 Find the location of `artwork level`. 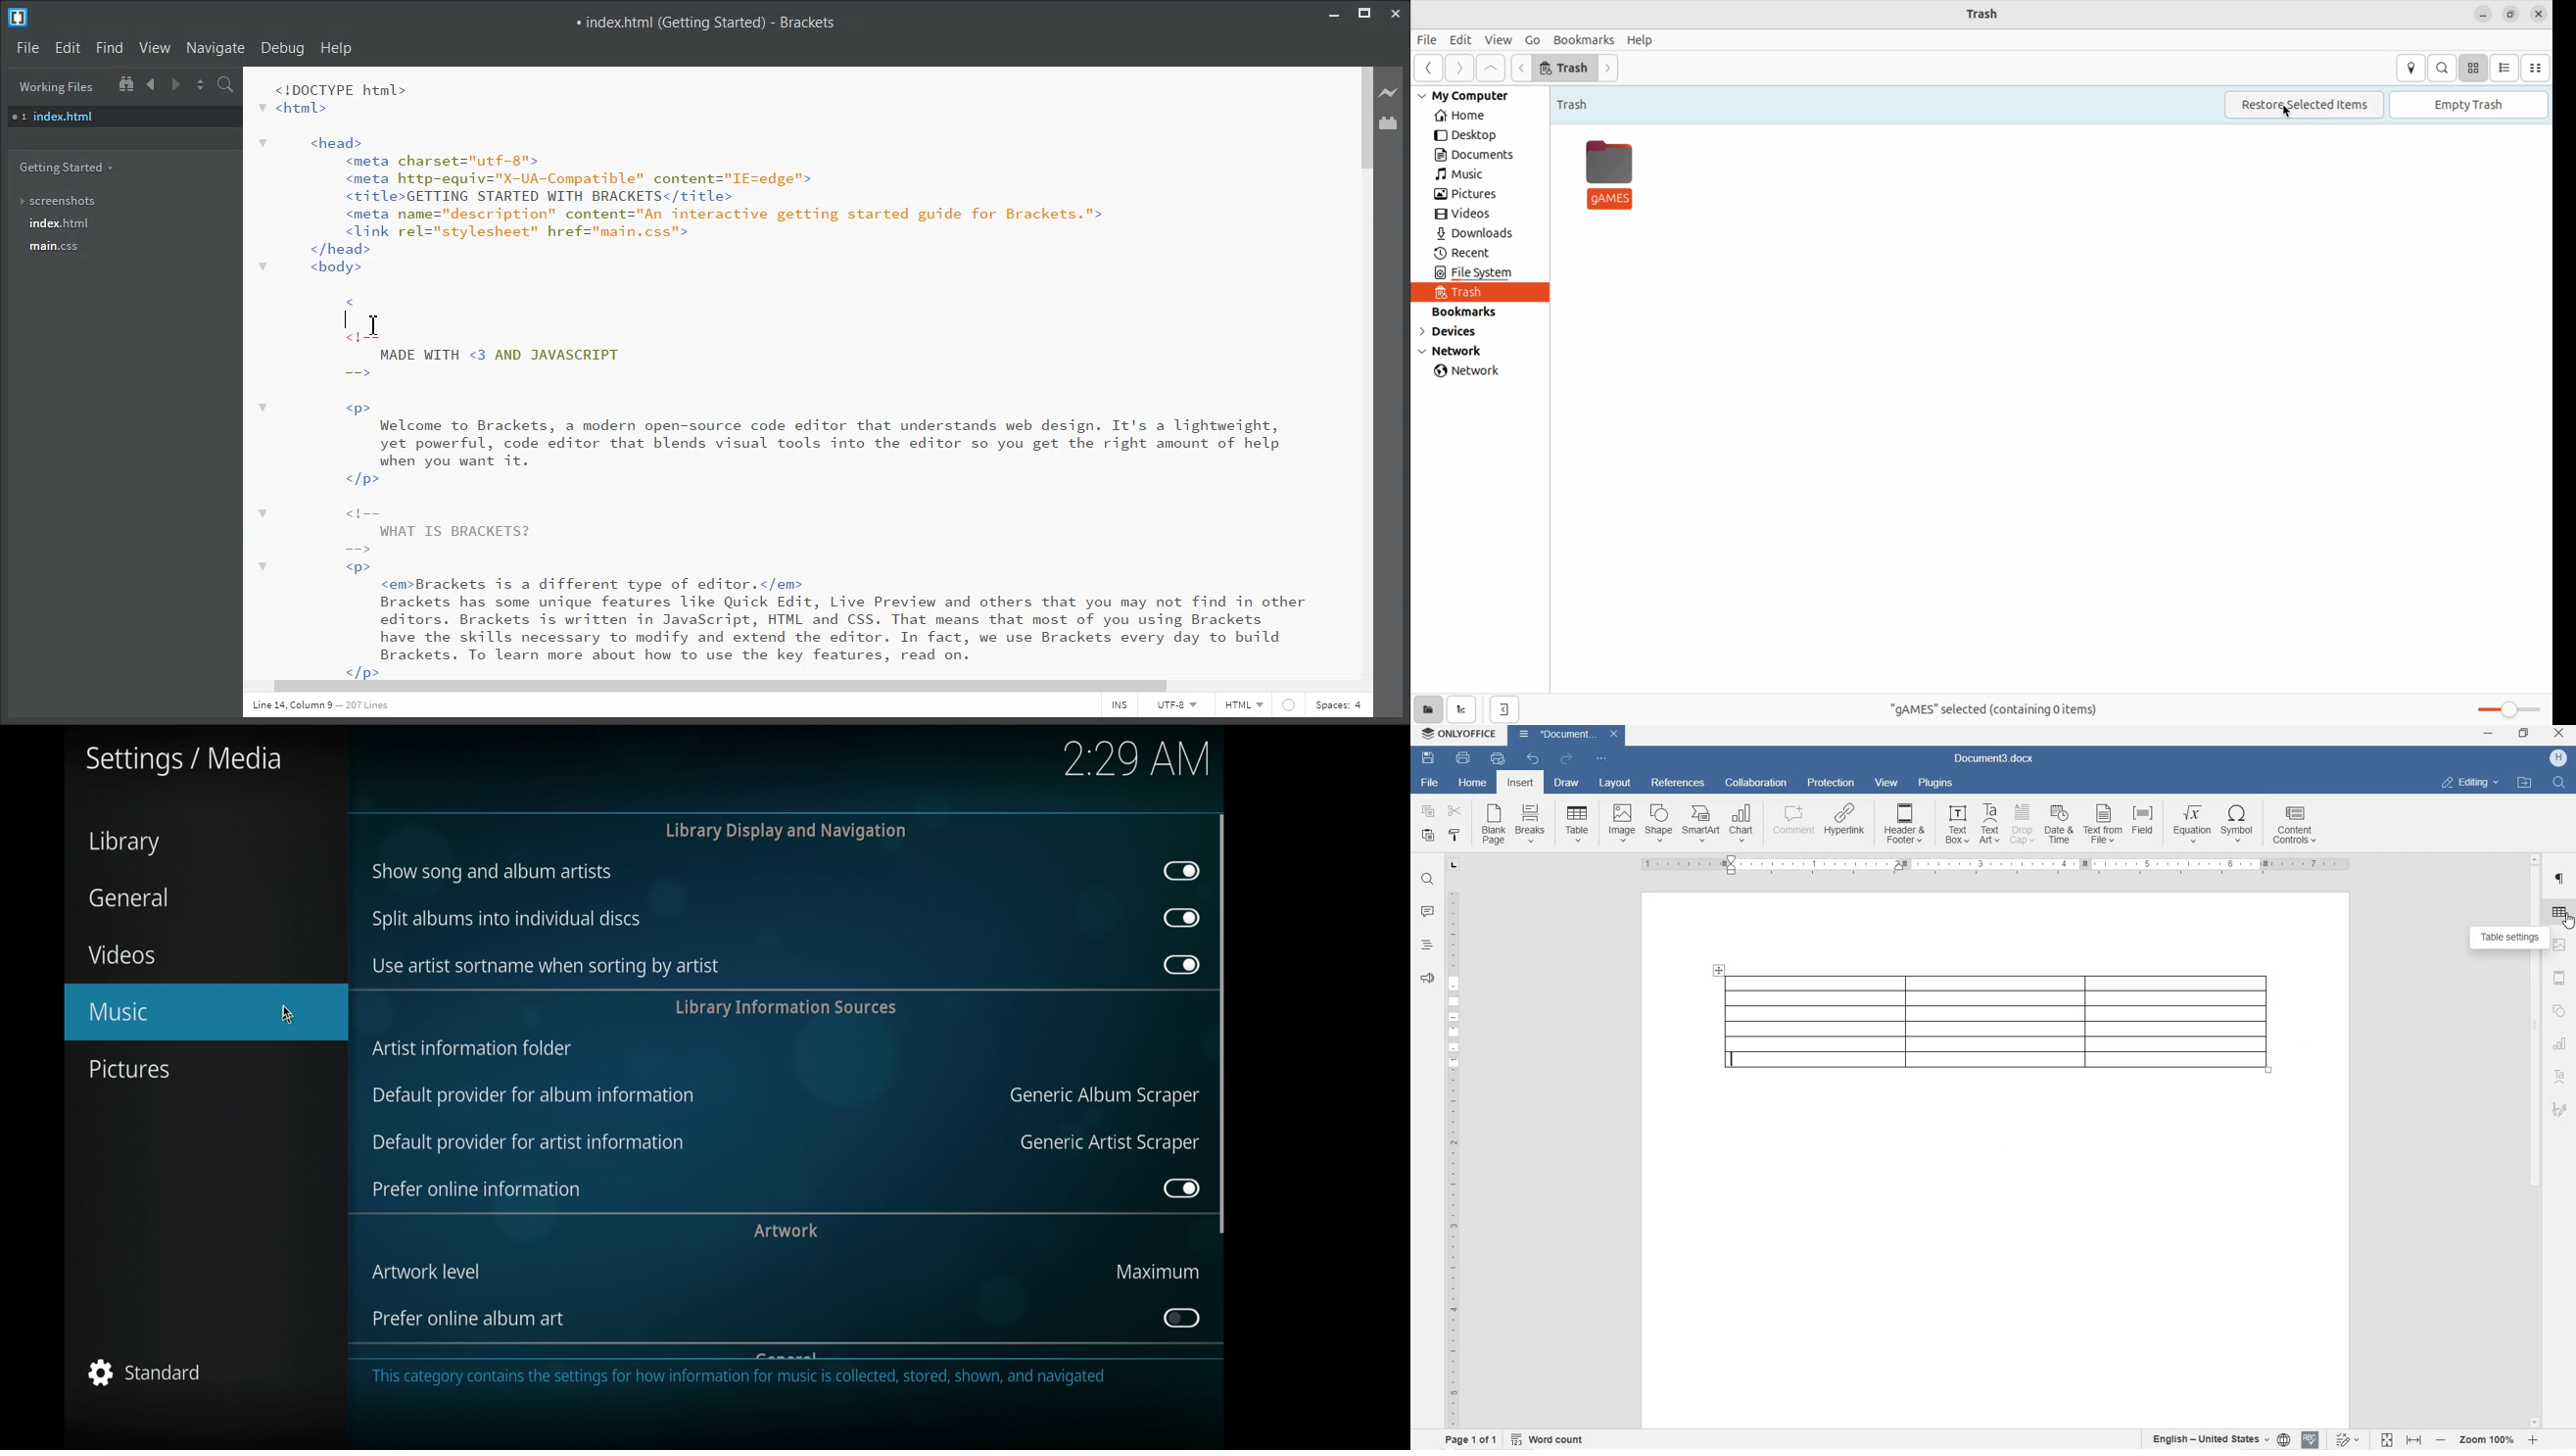

artwork level is located at coordinates (425, 1271).